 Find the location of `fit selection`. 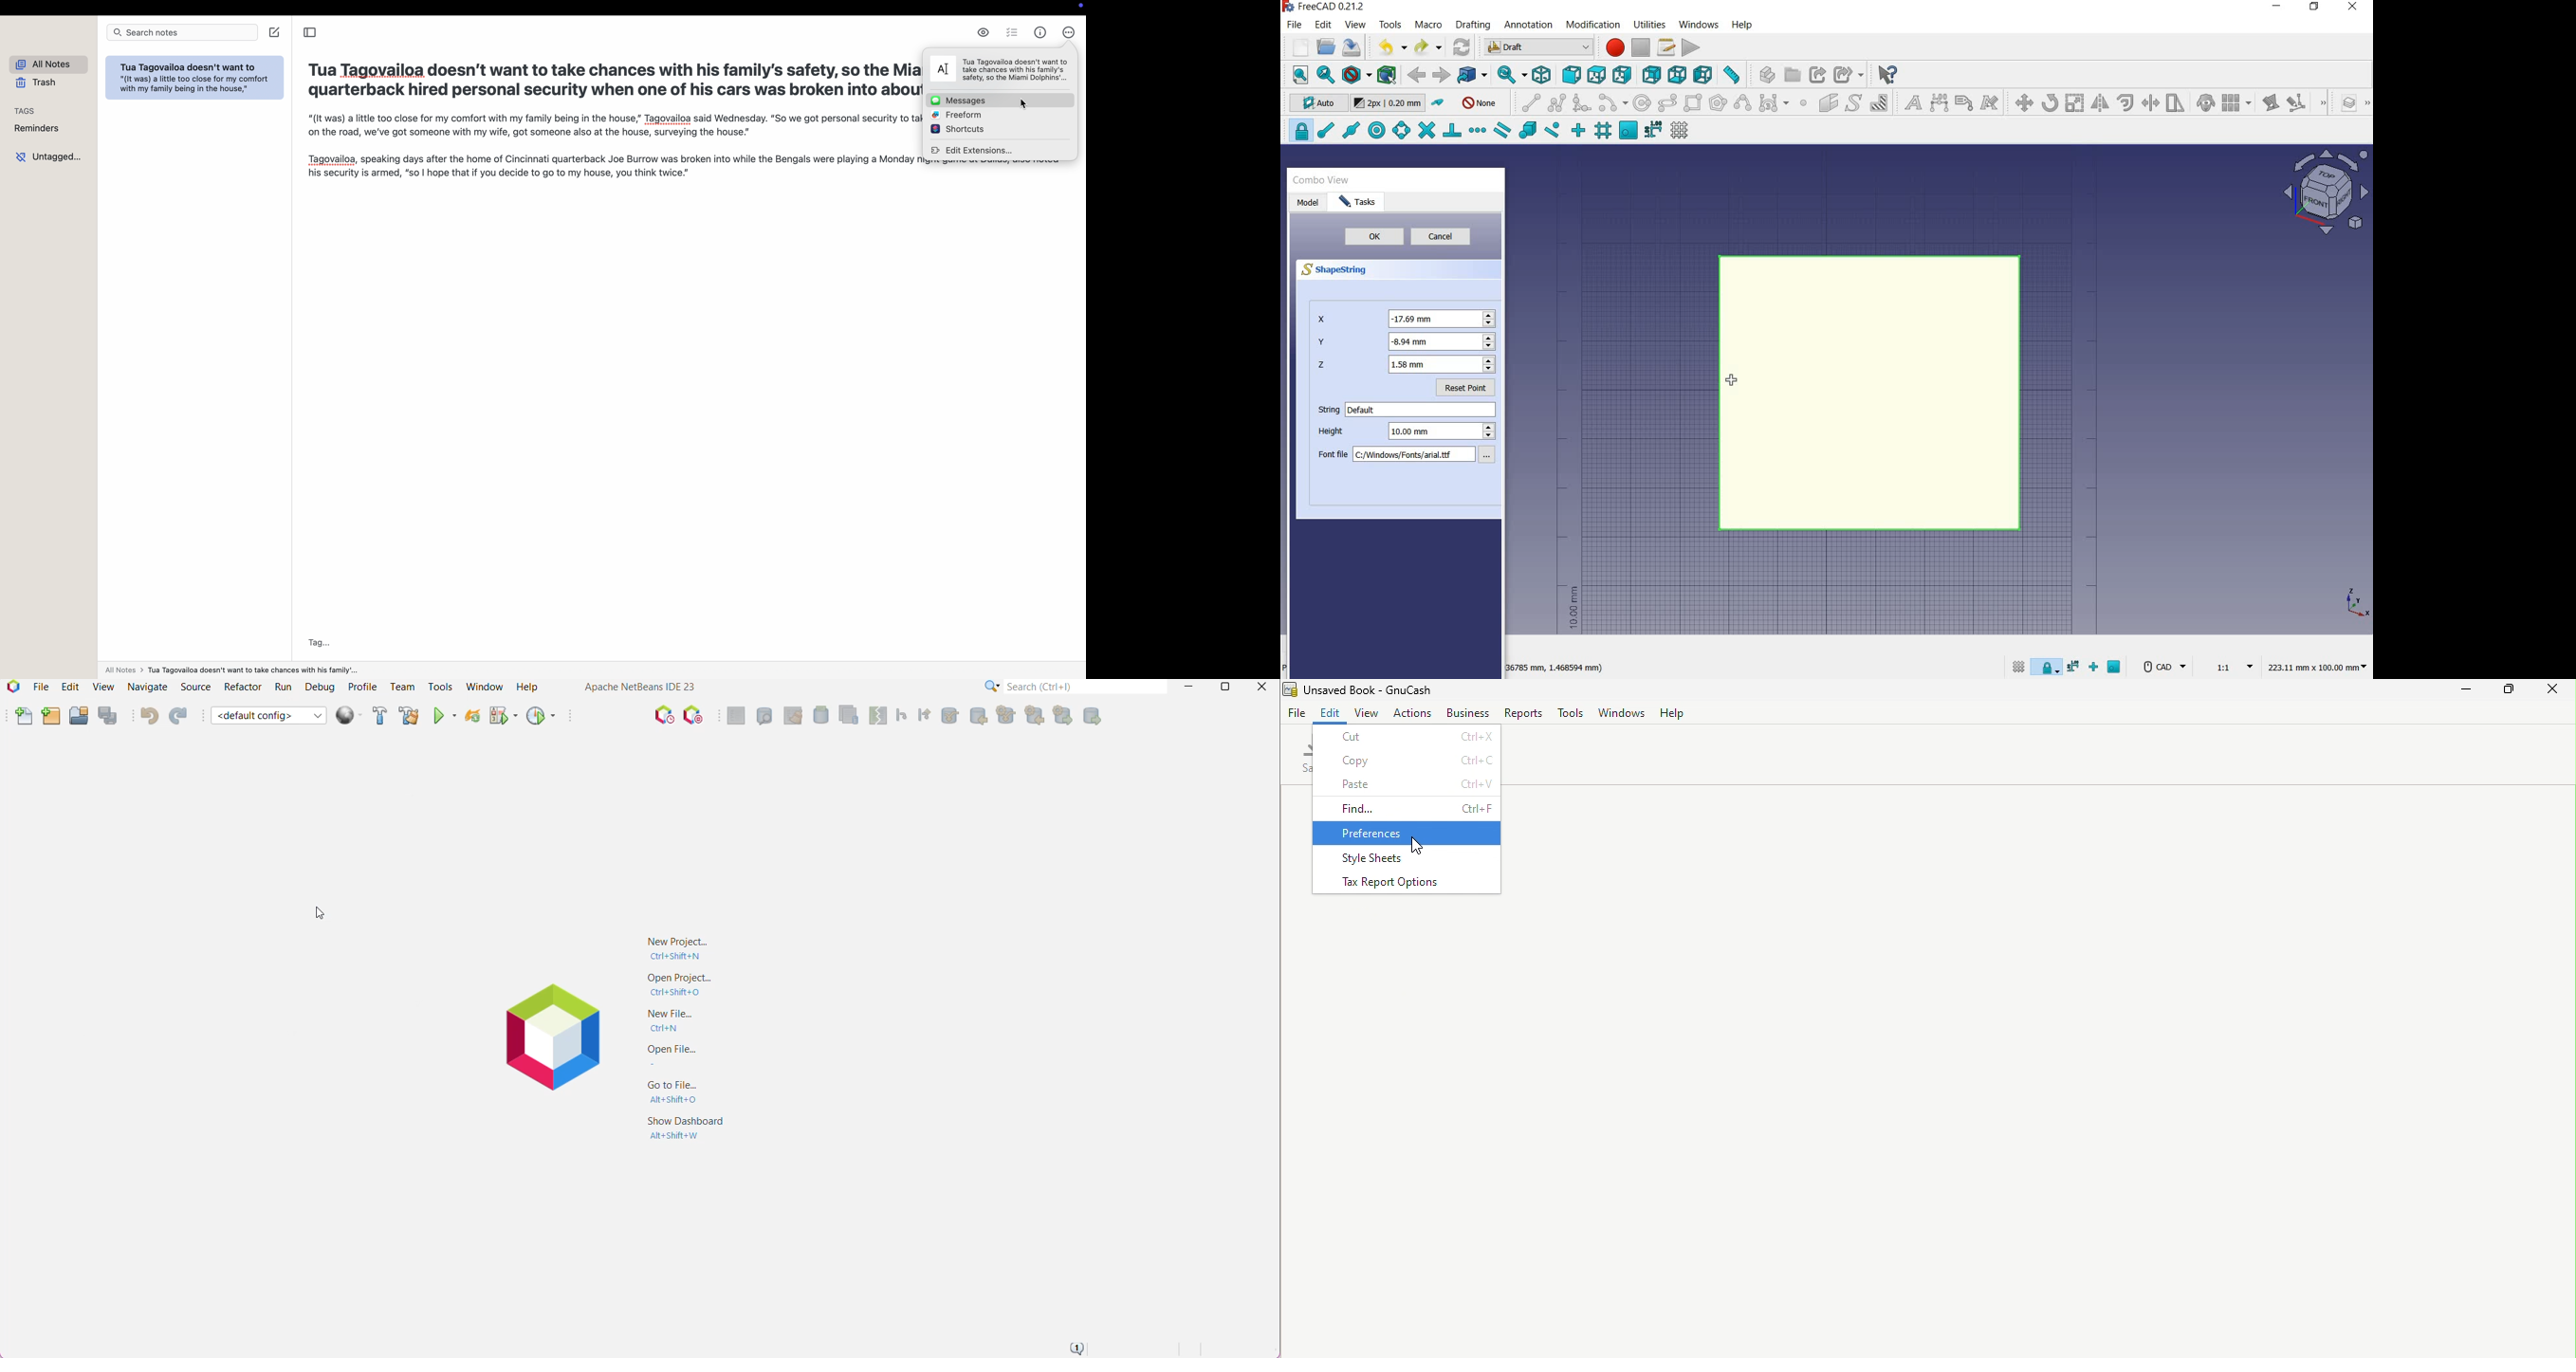

fit selection is located at coordinates (1325, 75).